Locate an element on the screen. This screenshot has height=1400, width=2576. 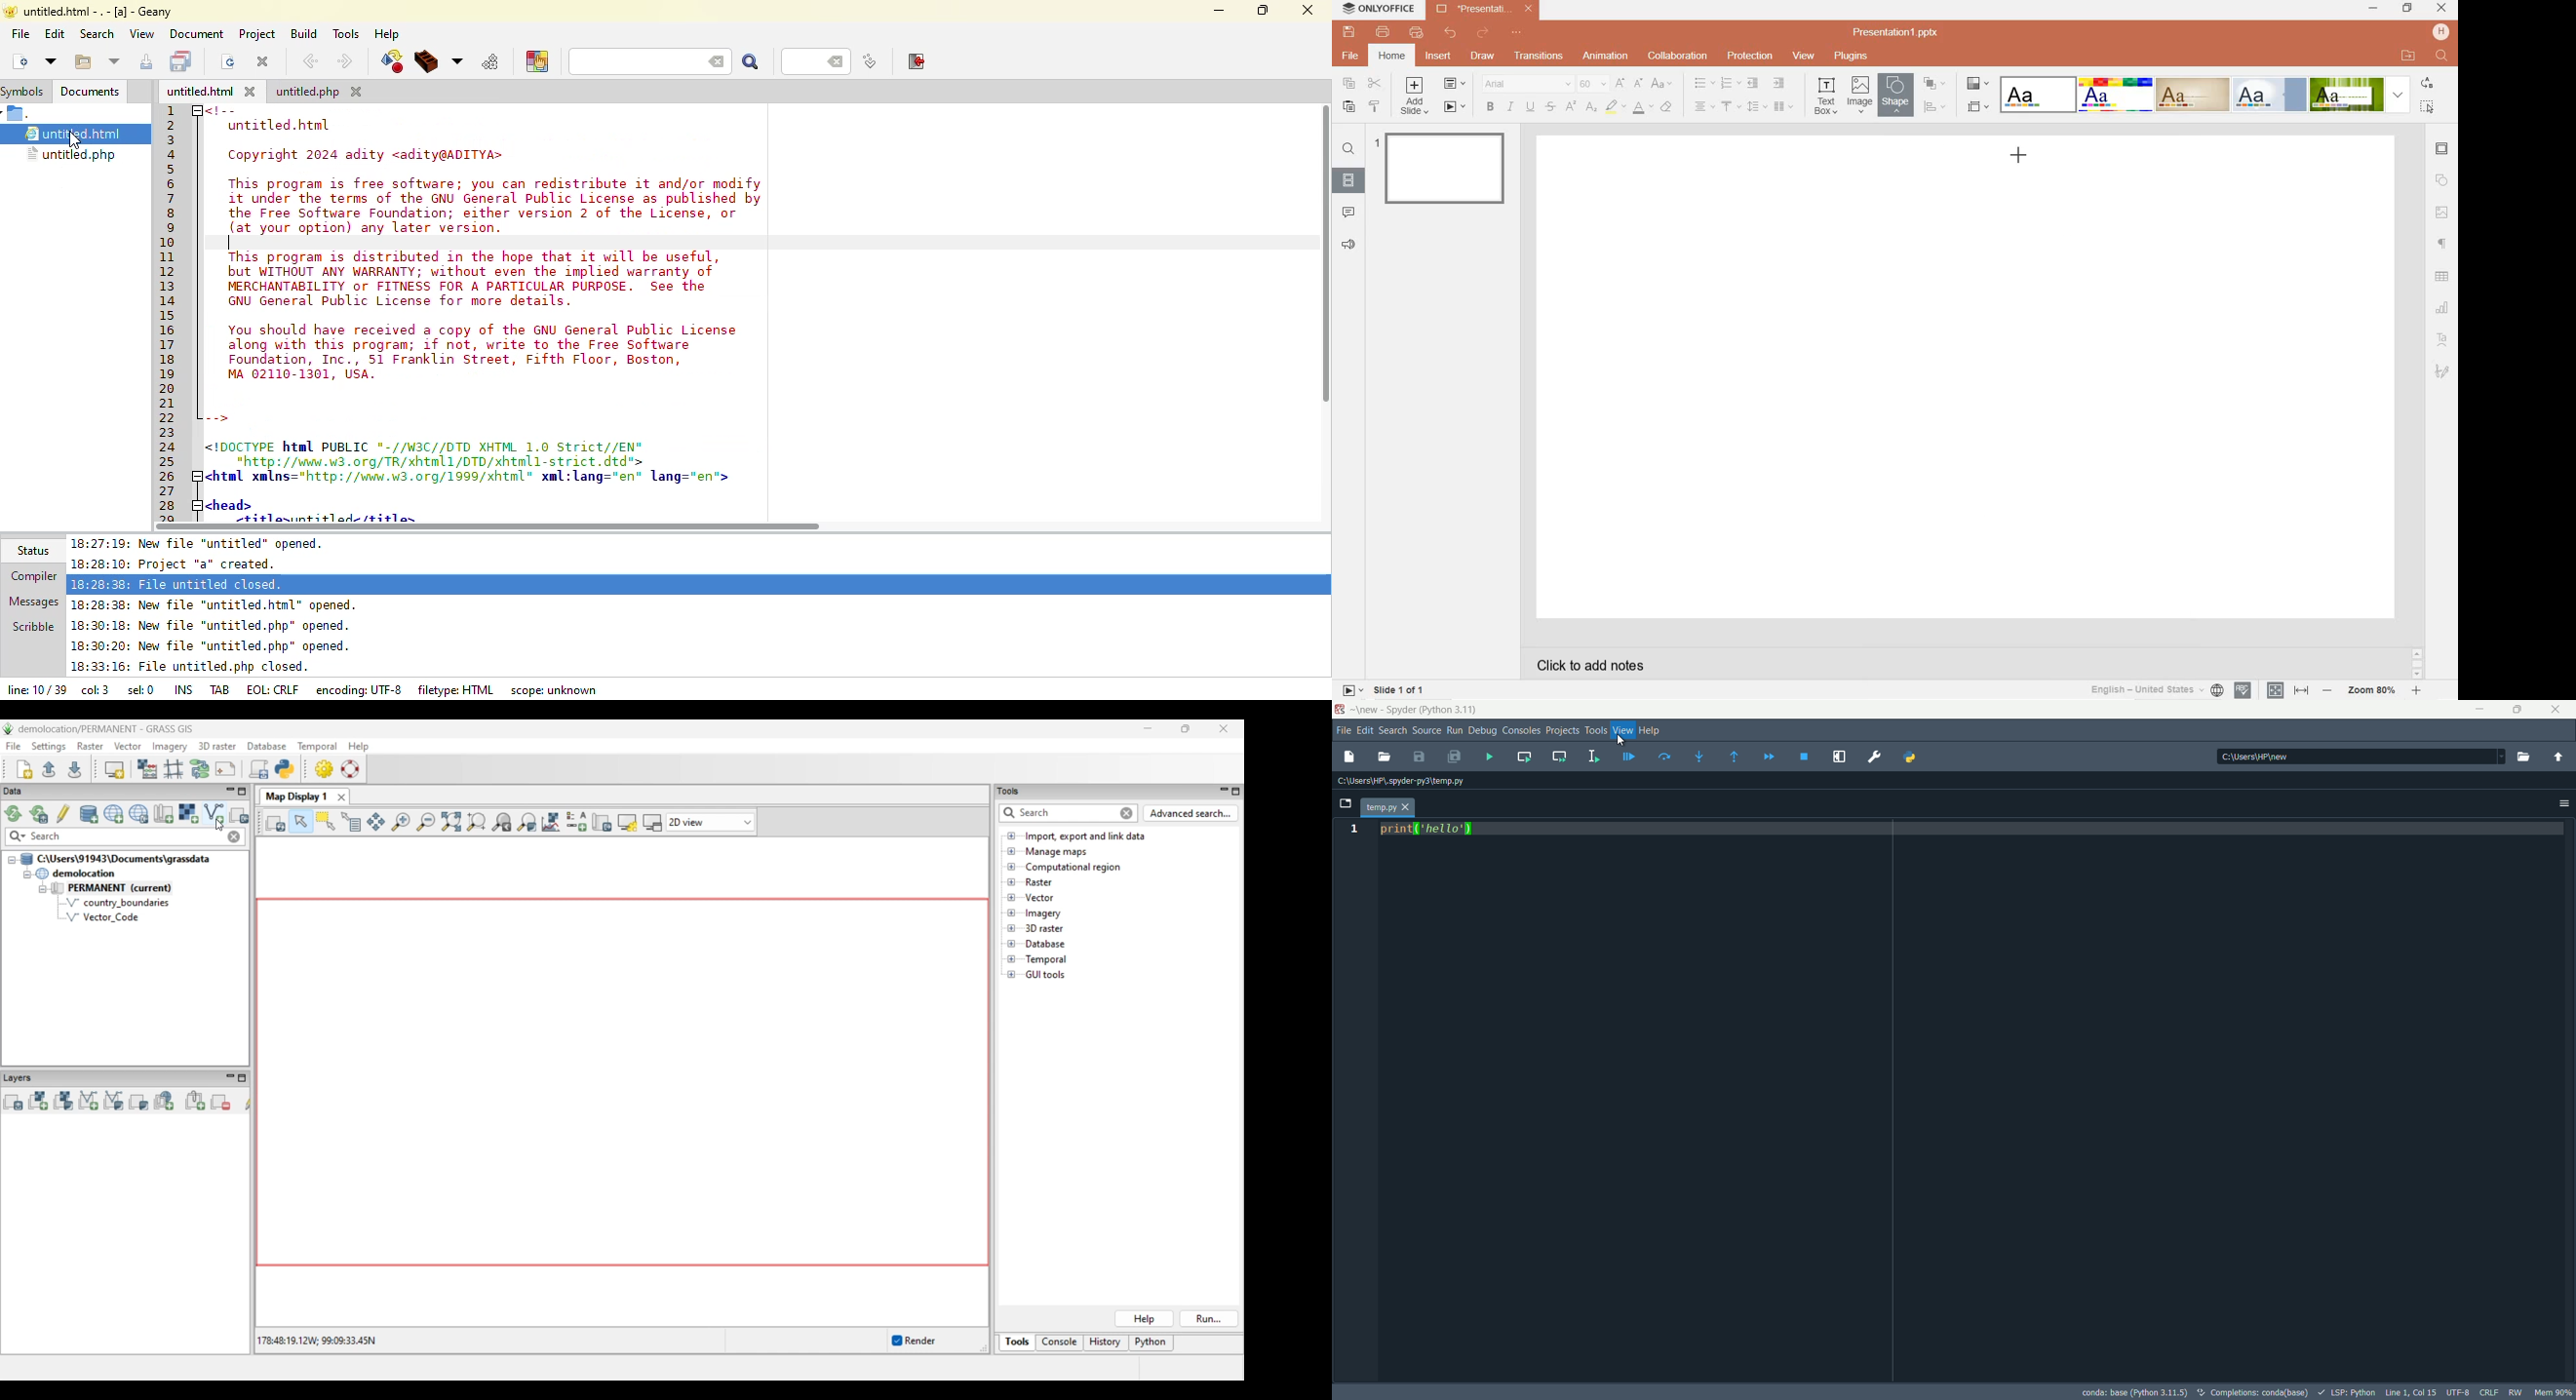
new file is located at coordinates (1349, 758).